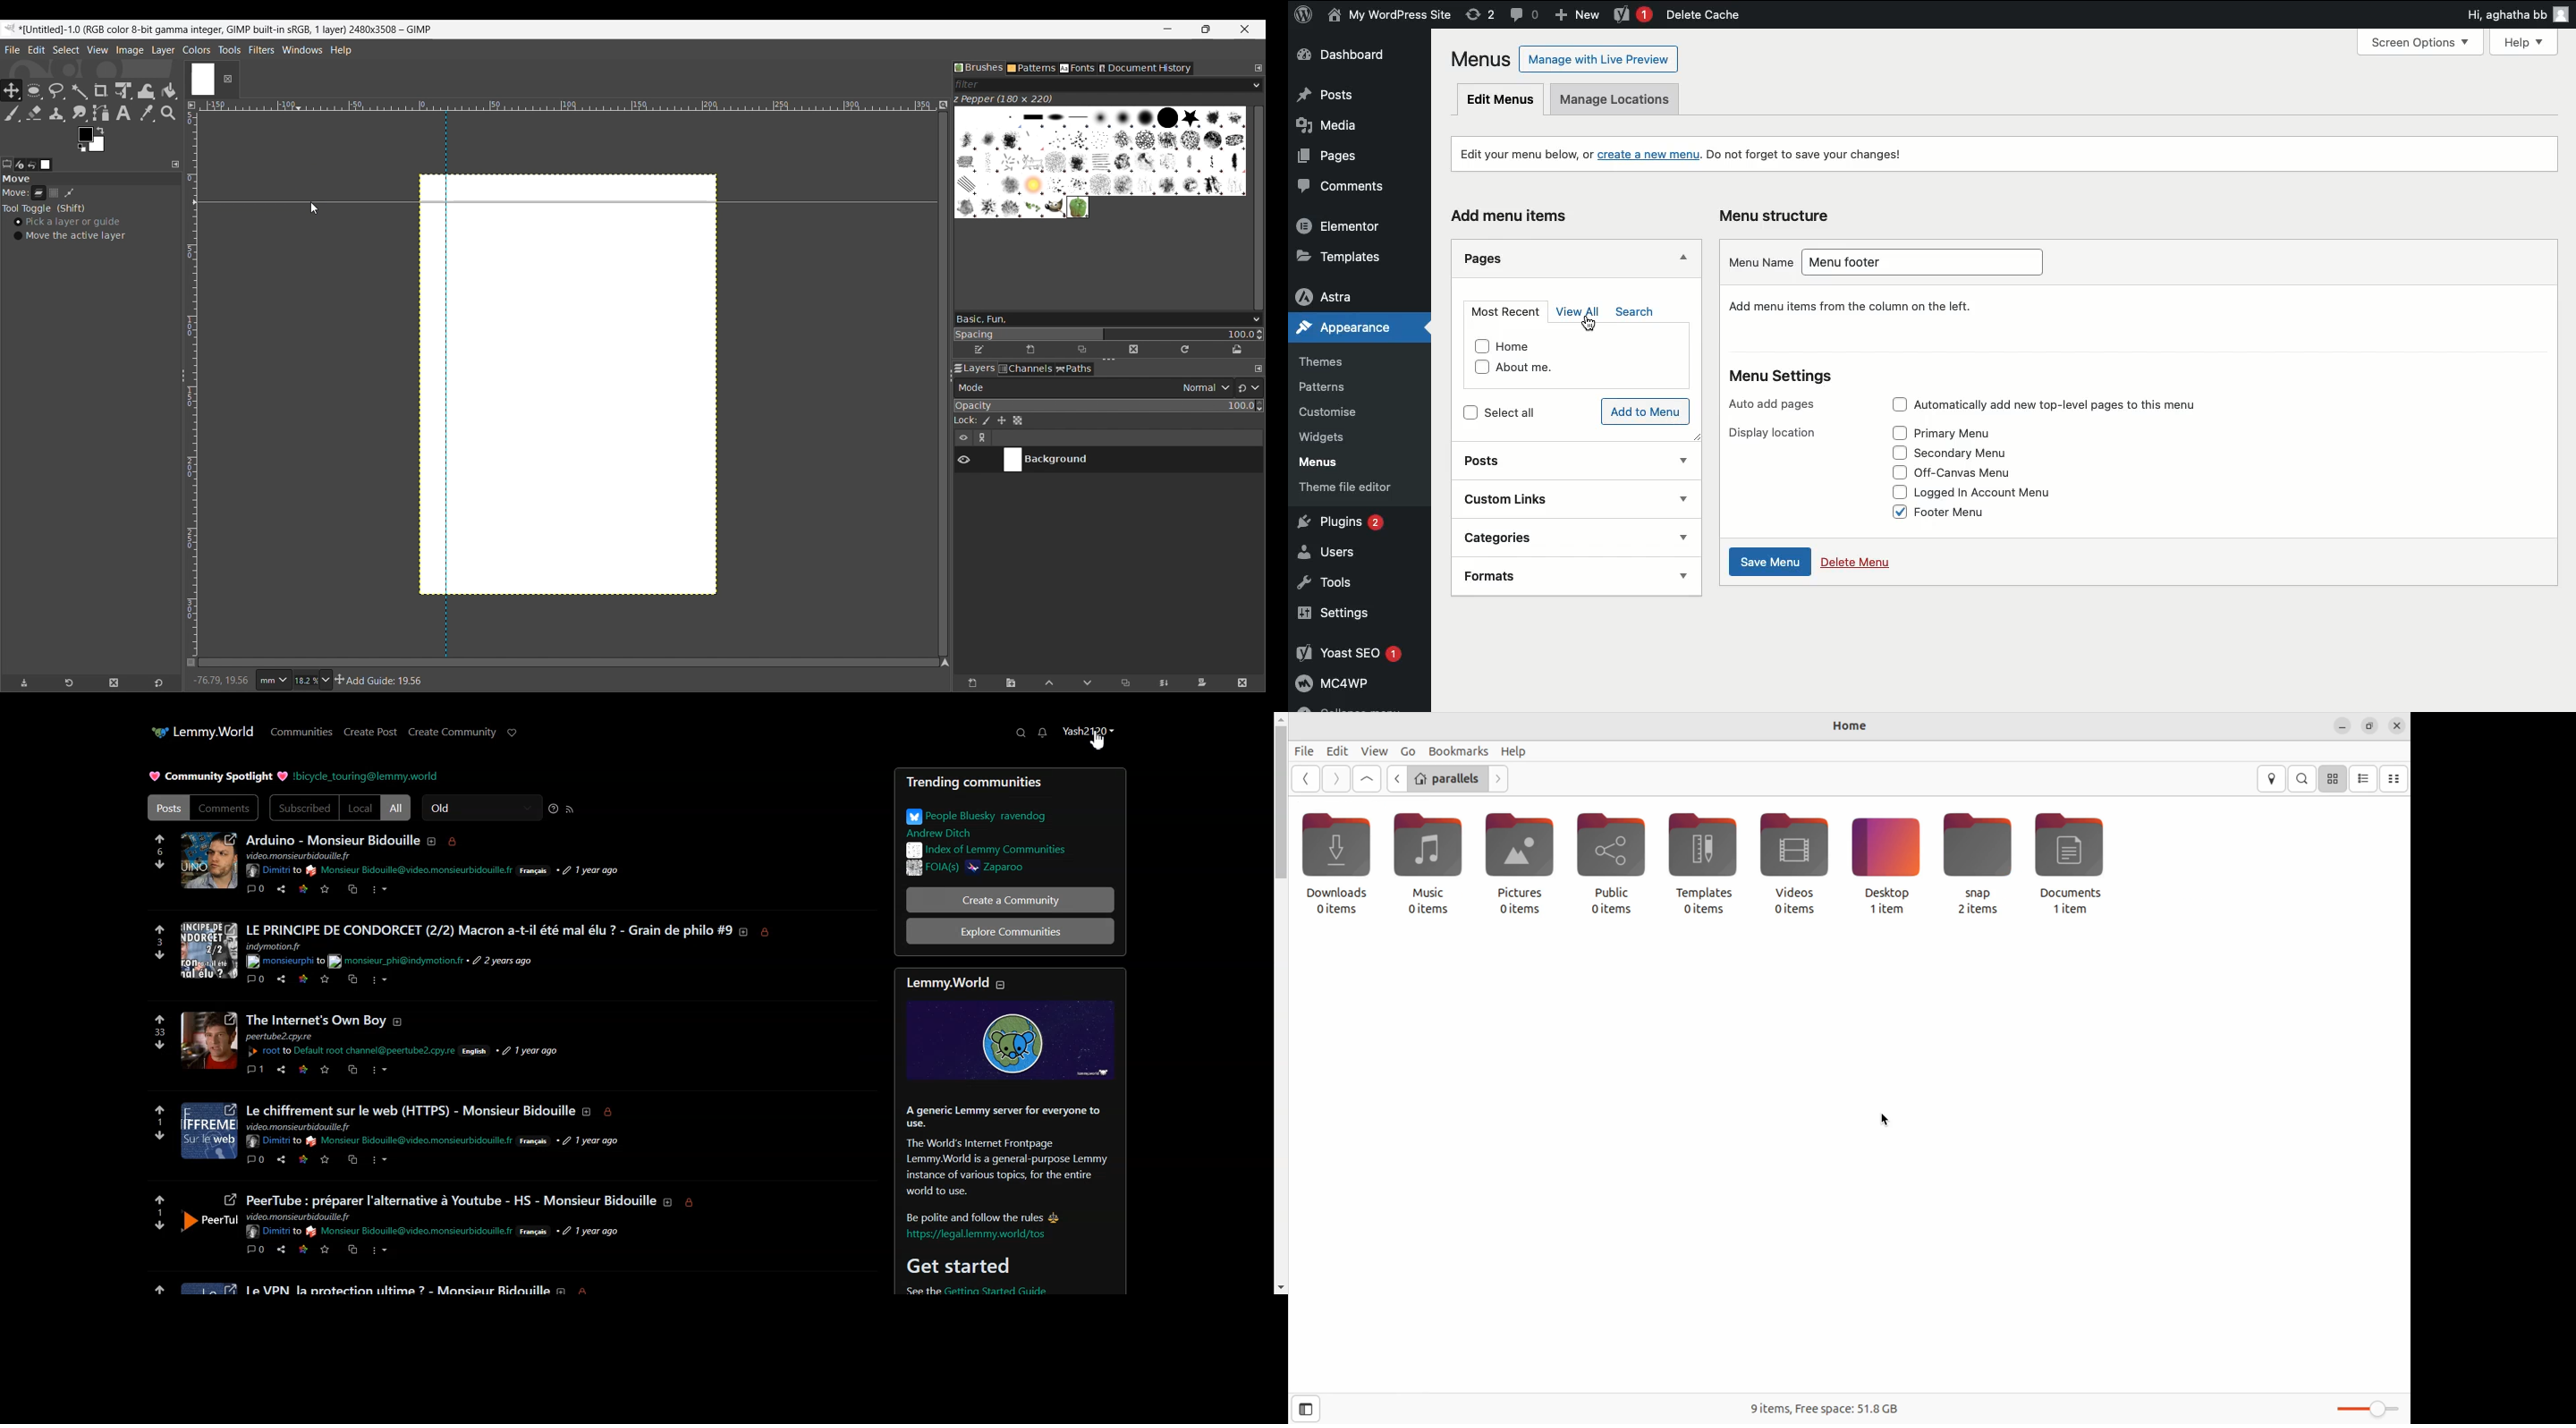  What do you see at coordinates (1778, 214) in the screenshot?
I see `Menu structure` at bounding box center [1778, 214].